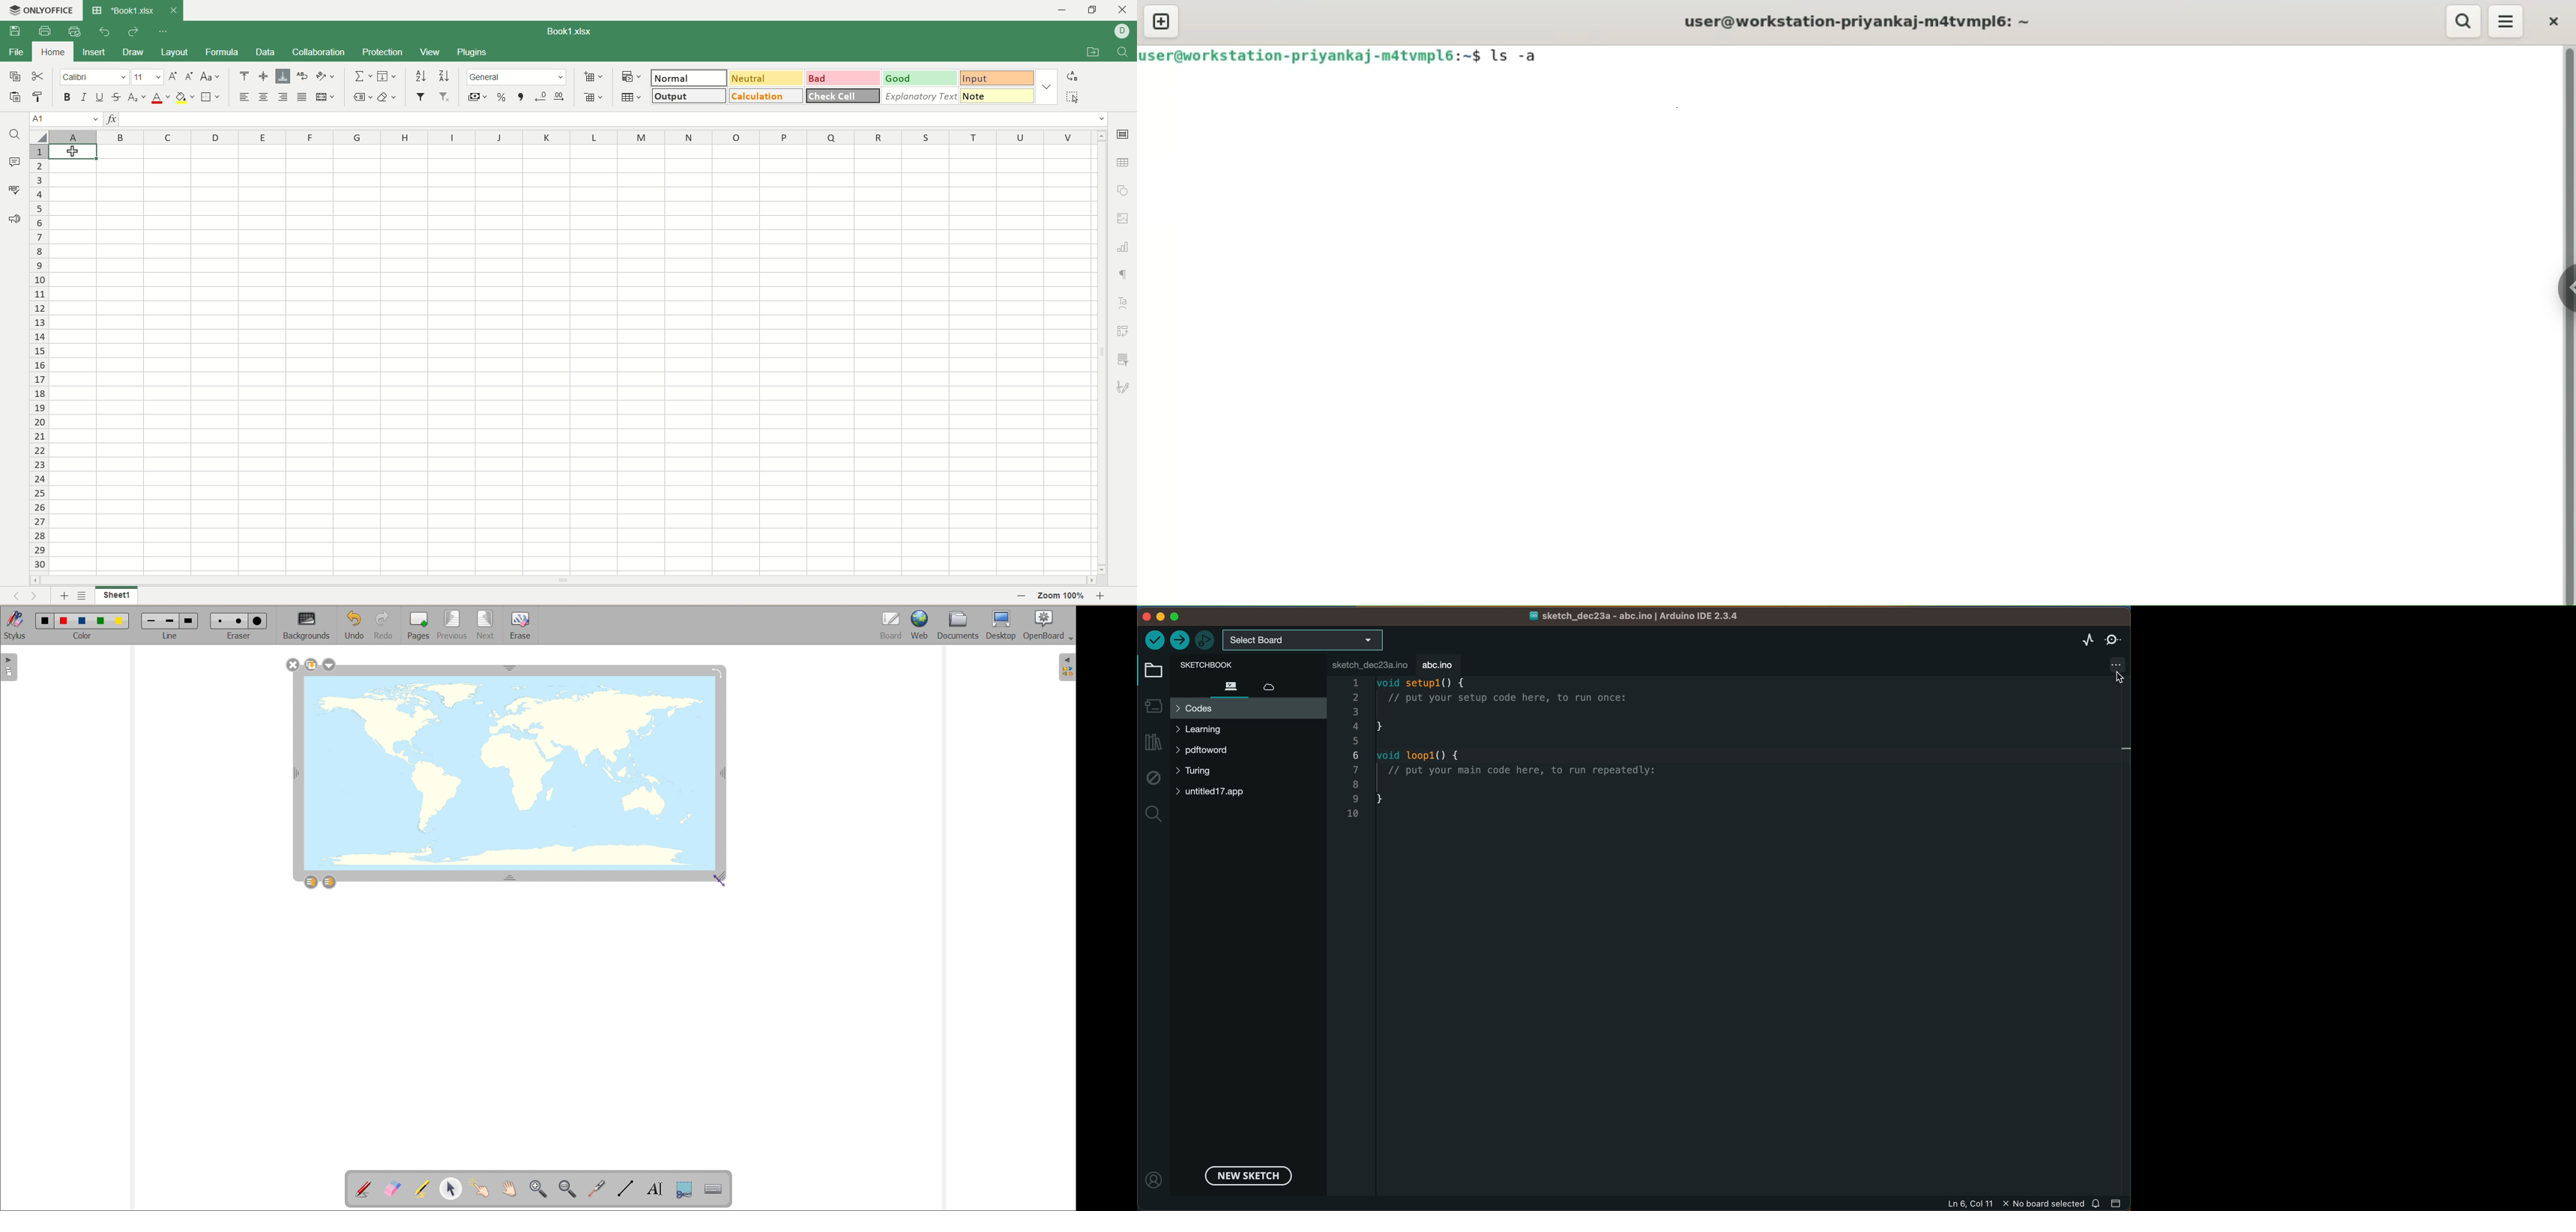 Image resolution: width=2576 pixels, height=1232 pixels. Describe the element at coordinates (85, 97) in the screenshot. I see `italic` at that location.